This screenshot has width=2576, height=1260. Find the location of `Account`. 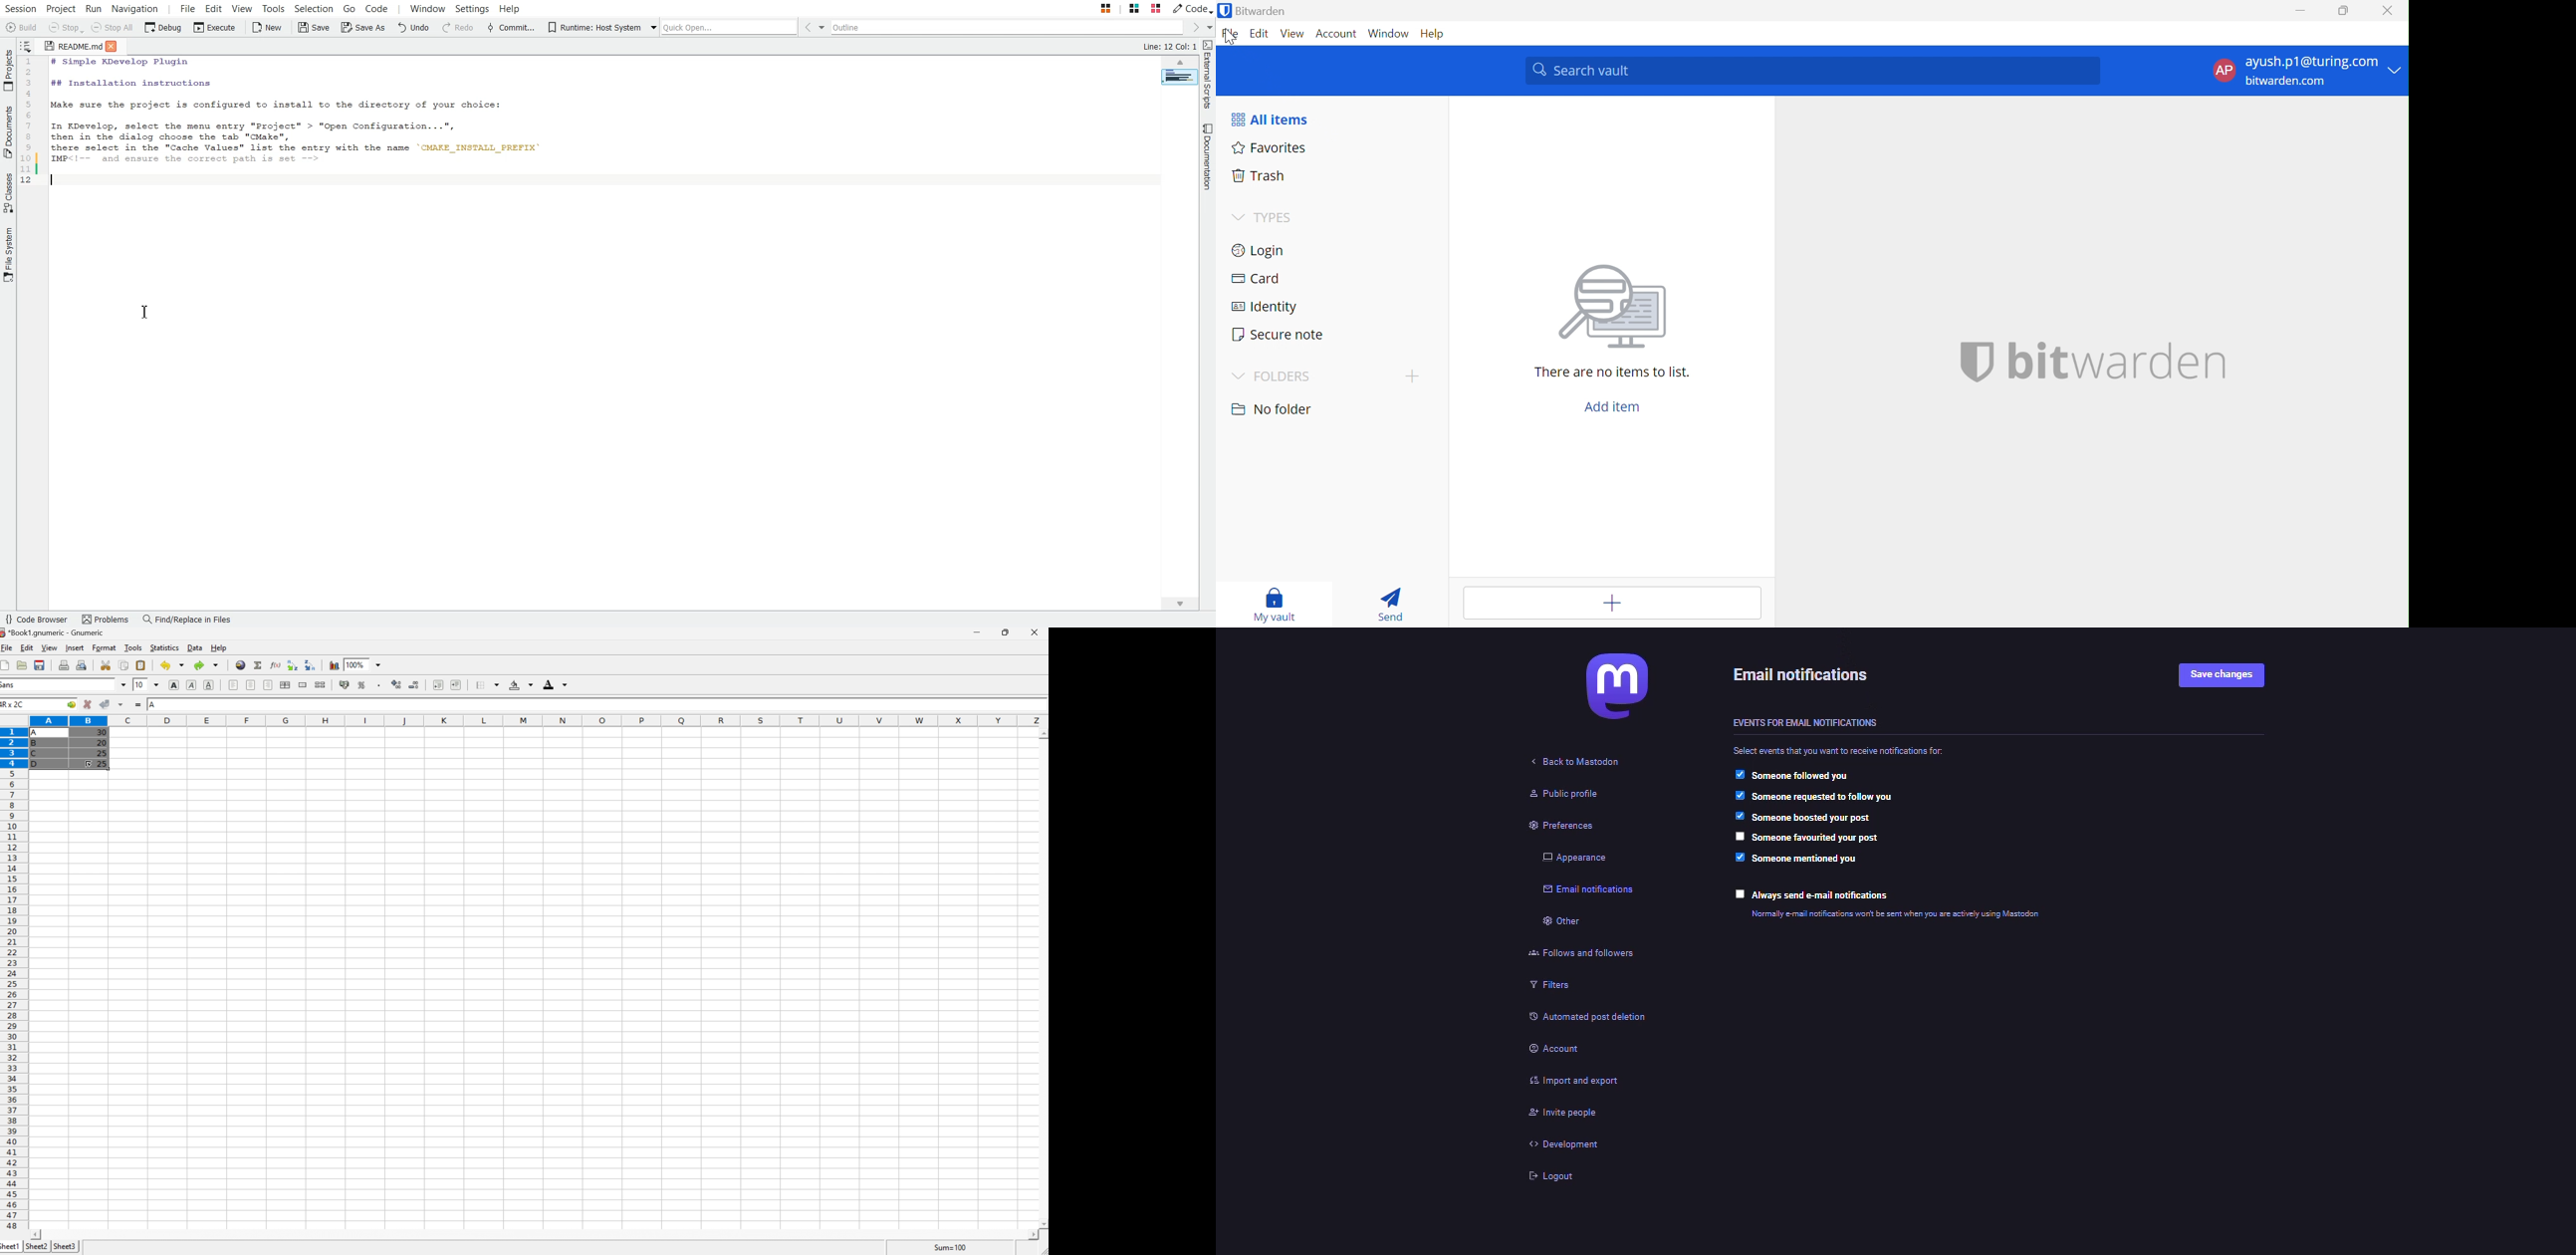

Account is located at coordinates (1337, 34).